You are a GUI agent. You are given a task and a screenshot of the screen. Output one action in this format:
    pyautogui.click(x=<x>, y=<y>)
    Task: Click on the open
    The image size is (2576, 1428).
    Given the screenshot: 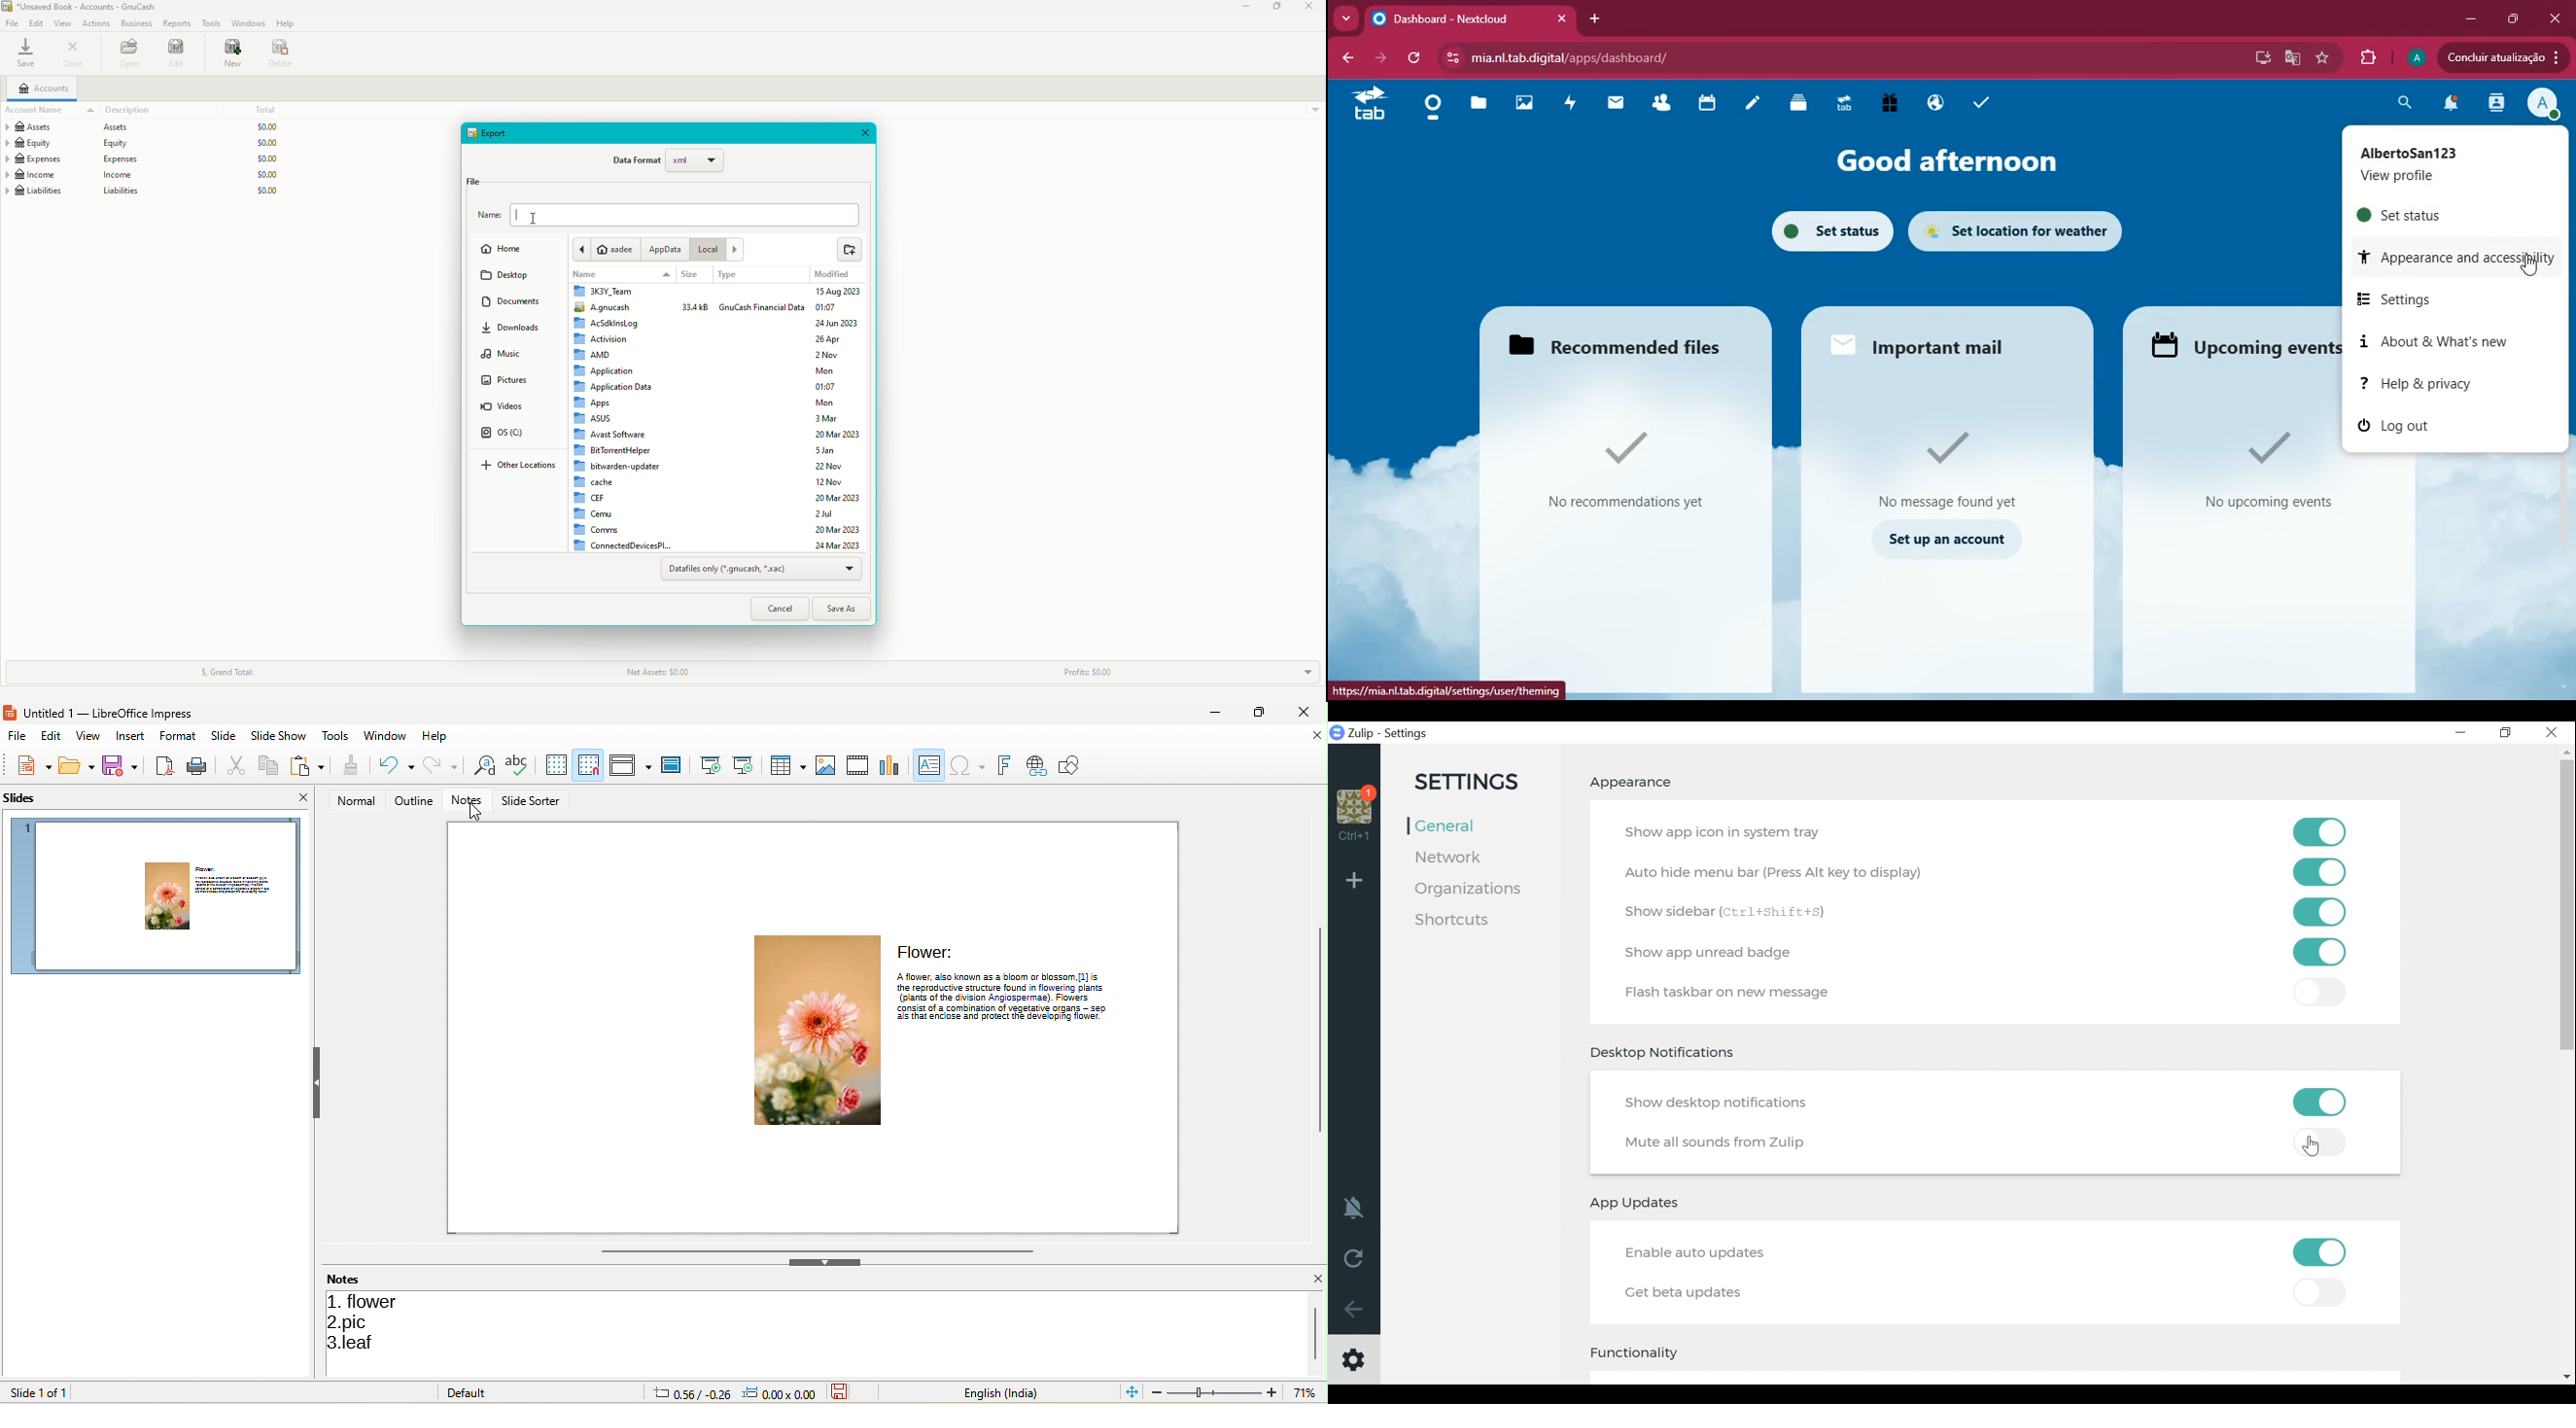 What is the action you would take?
    pyautogui.click(x=77, y=765)
    